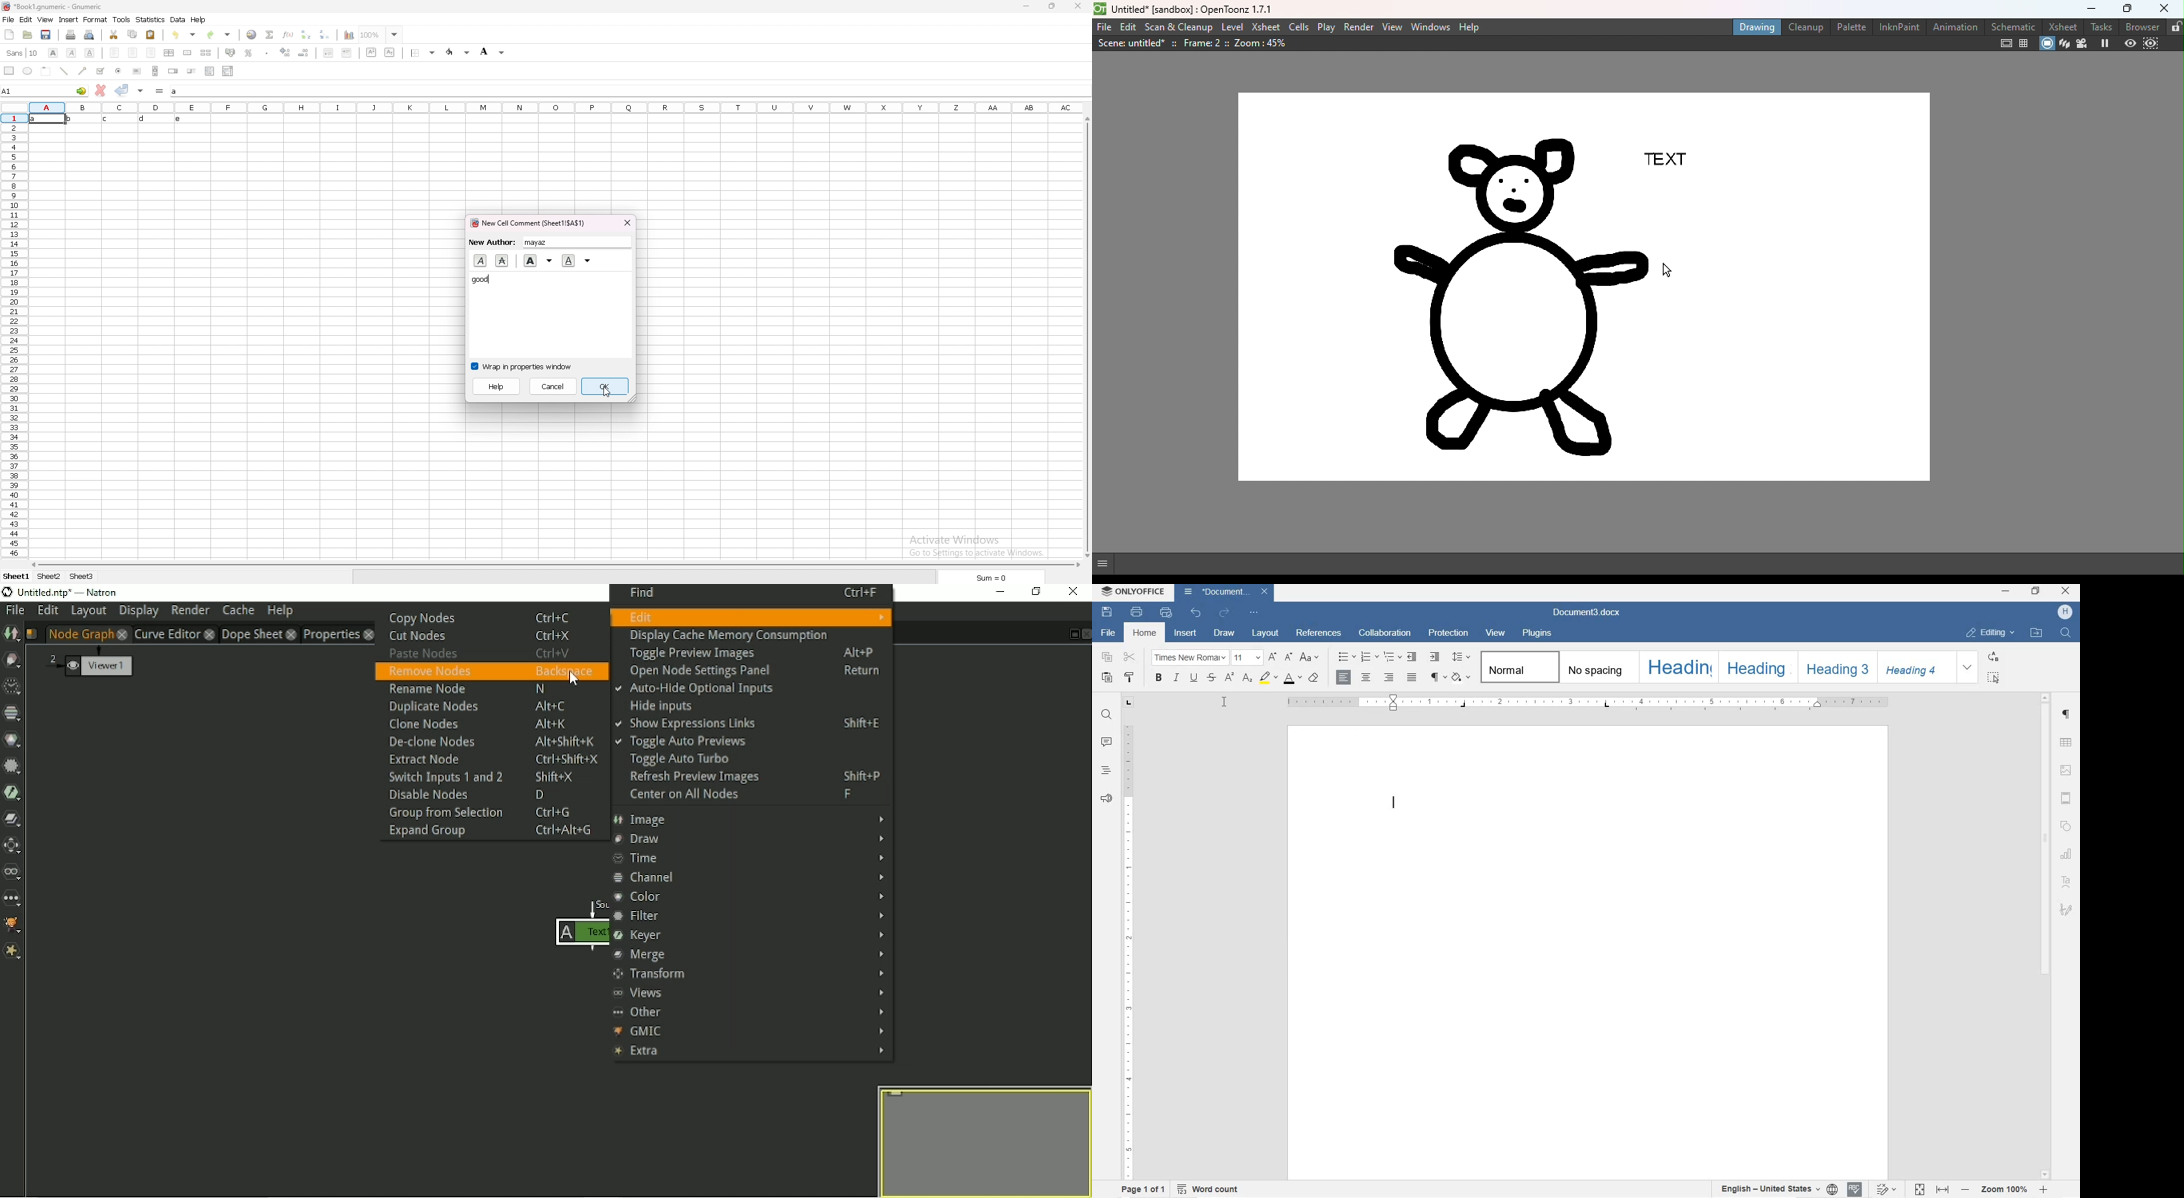  I want to click on STRIKETHROUGH, so click(1210, 678).